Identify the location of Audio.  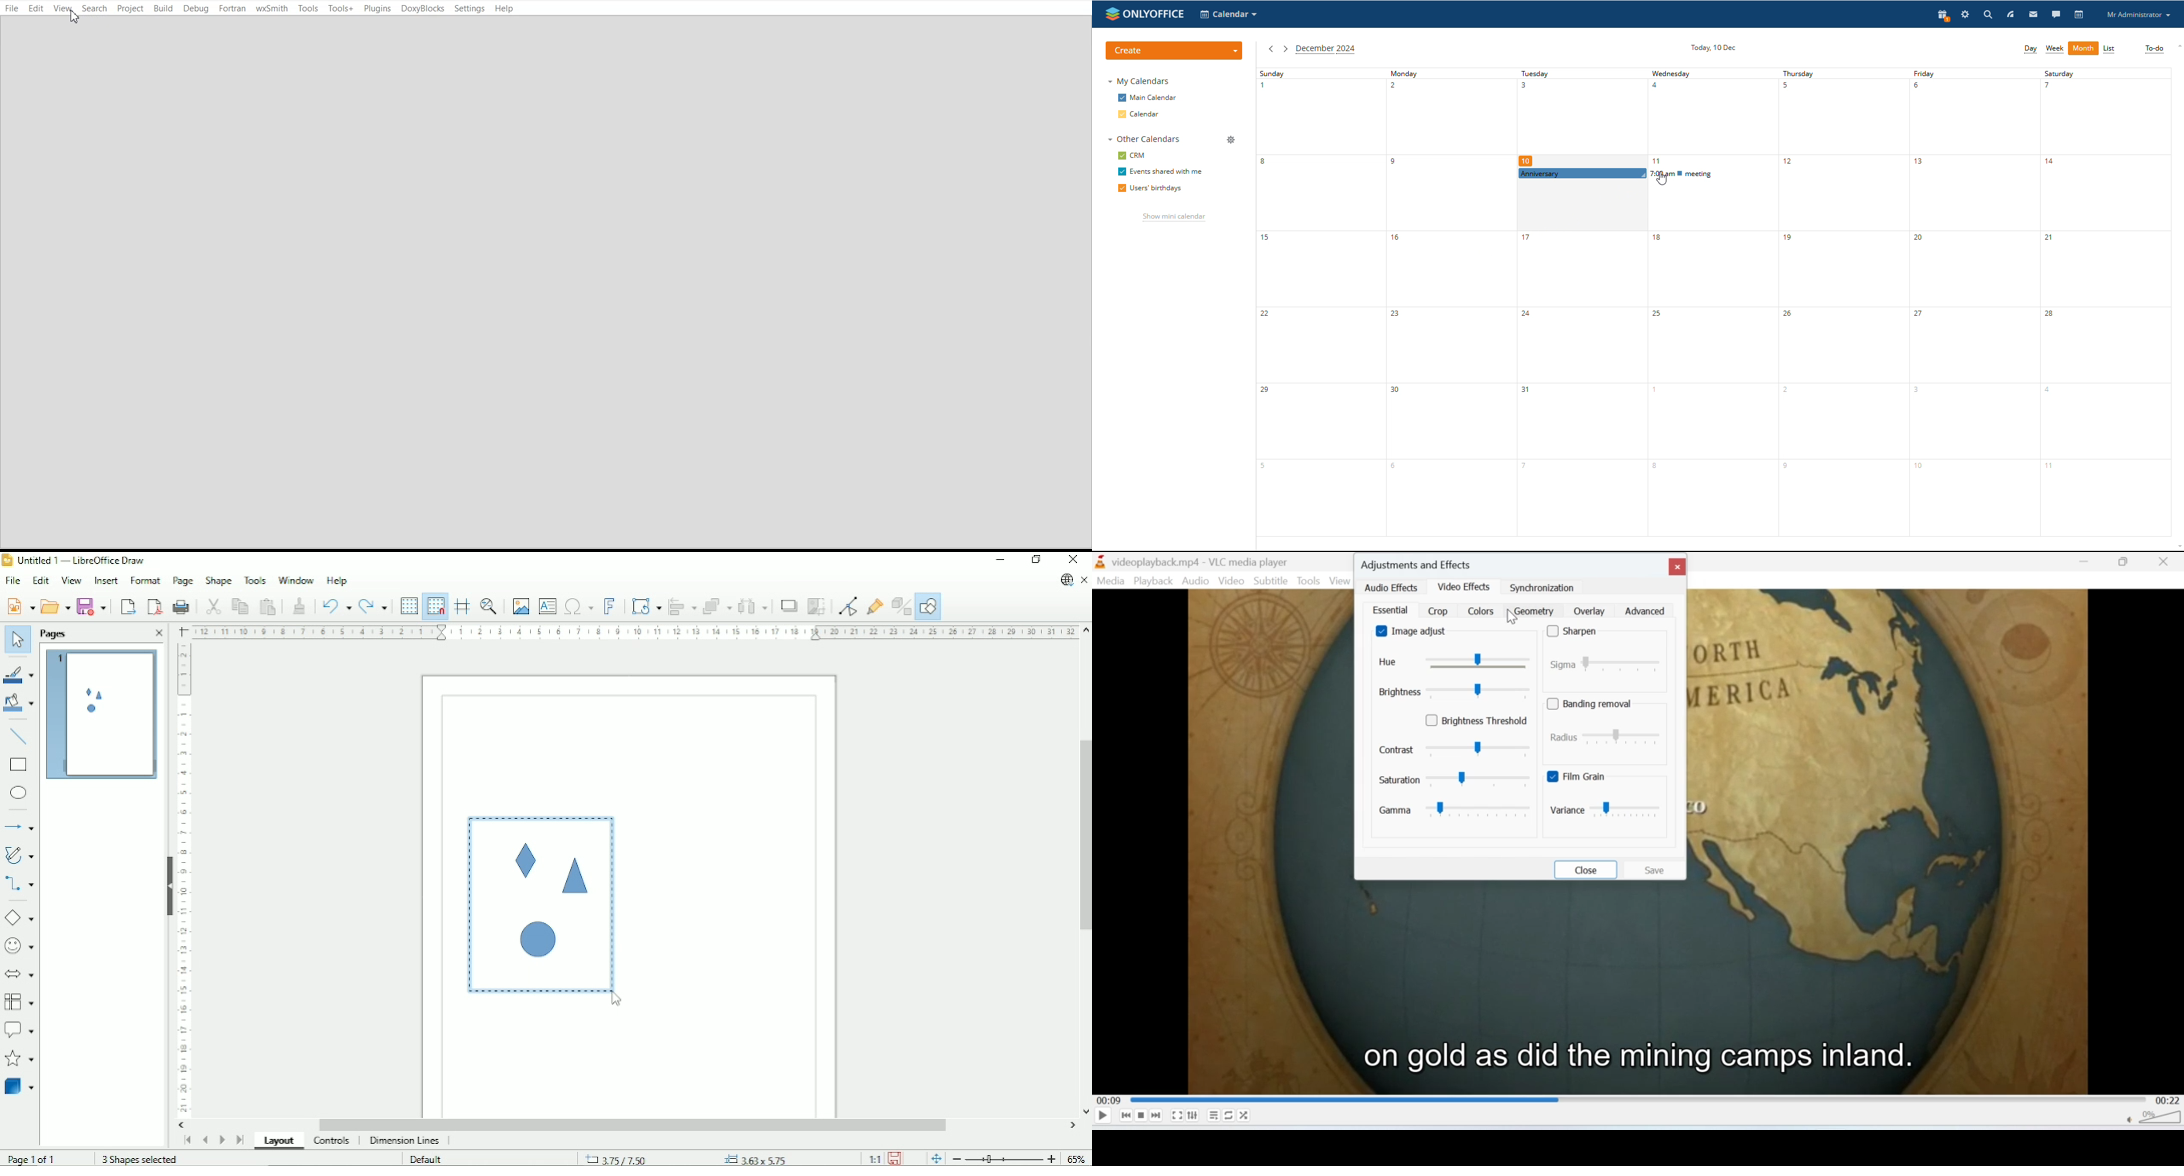
(1196, 581).